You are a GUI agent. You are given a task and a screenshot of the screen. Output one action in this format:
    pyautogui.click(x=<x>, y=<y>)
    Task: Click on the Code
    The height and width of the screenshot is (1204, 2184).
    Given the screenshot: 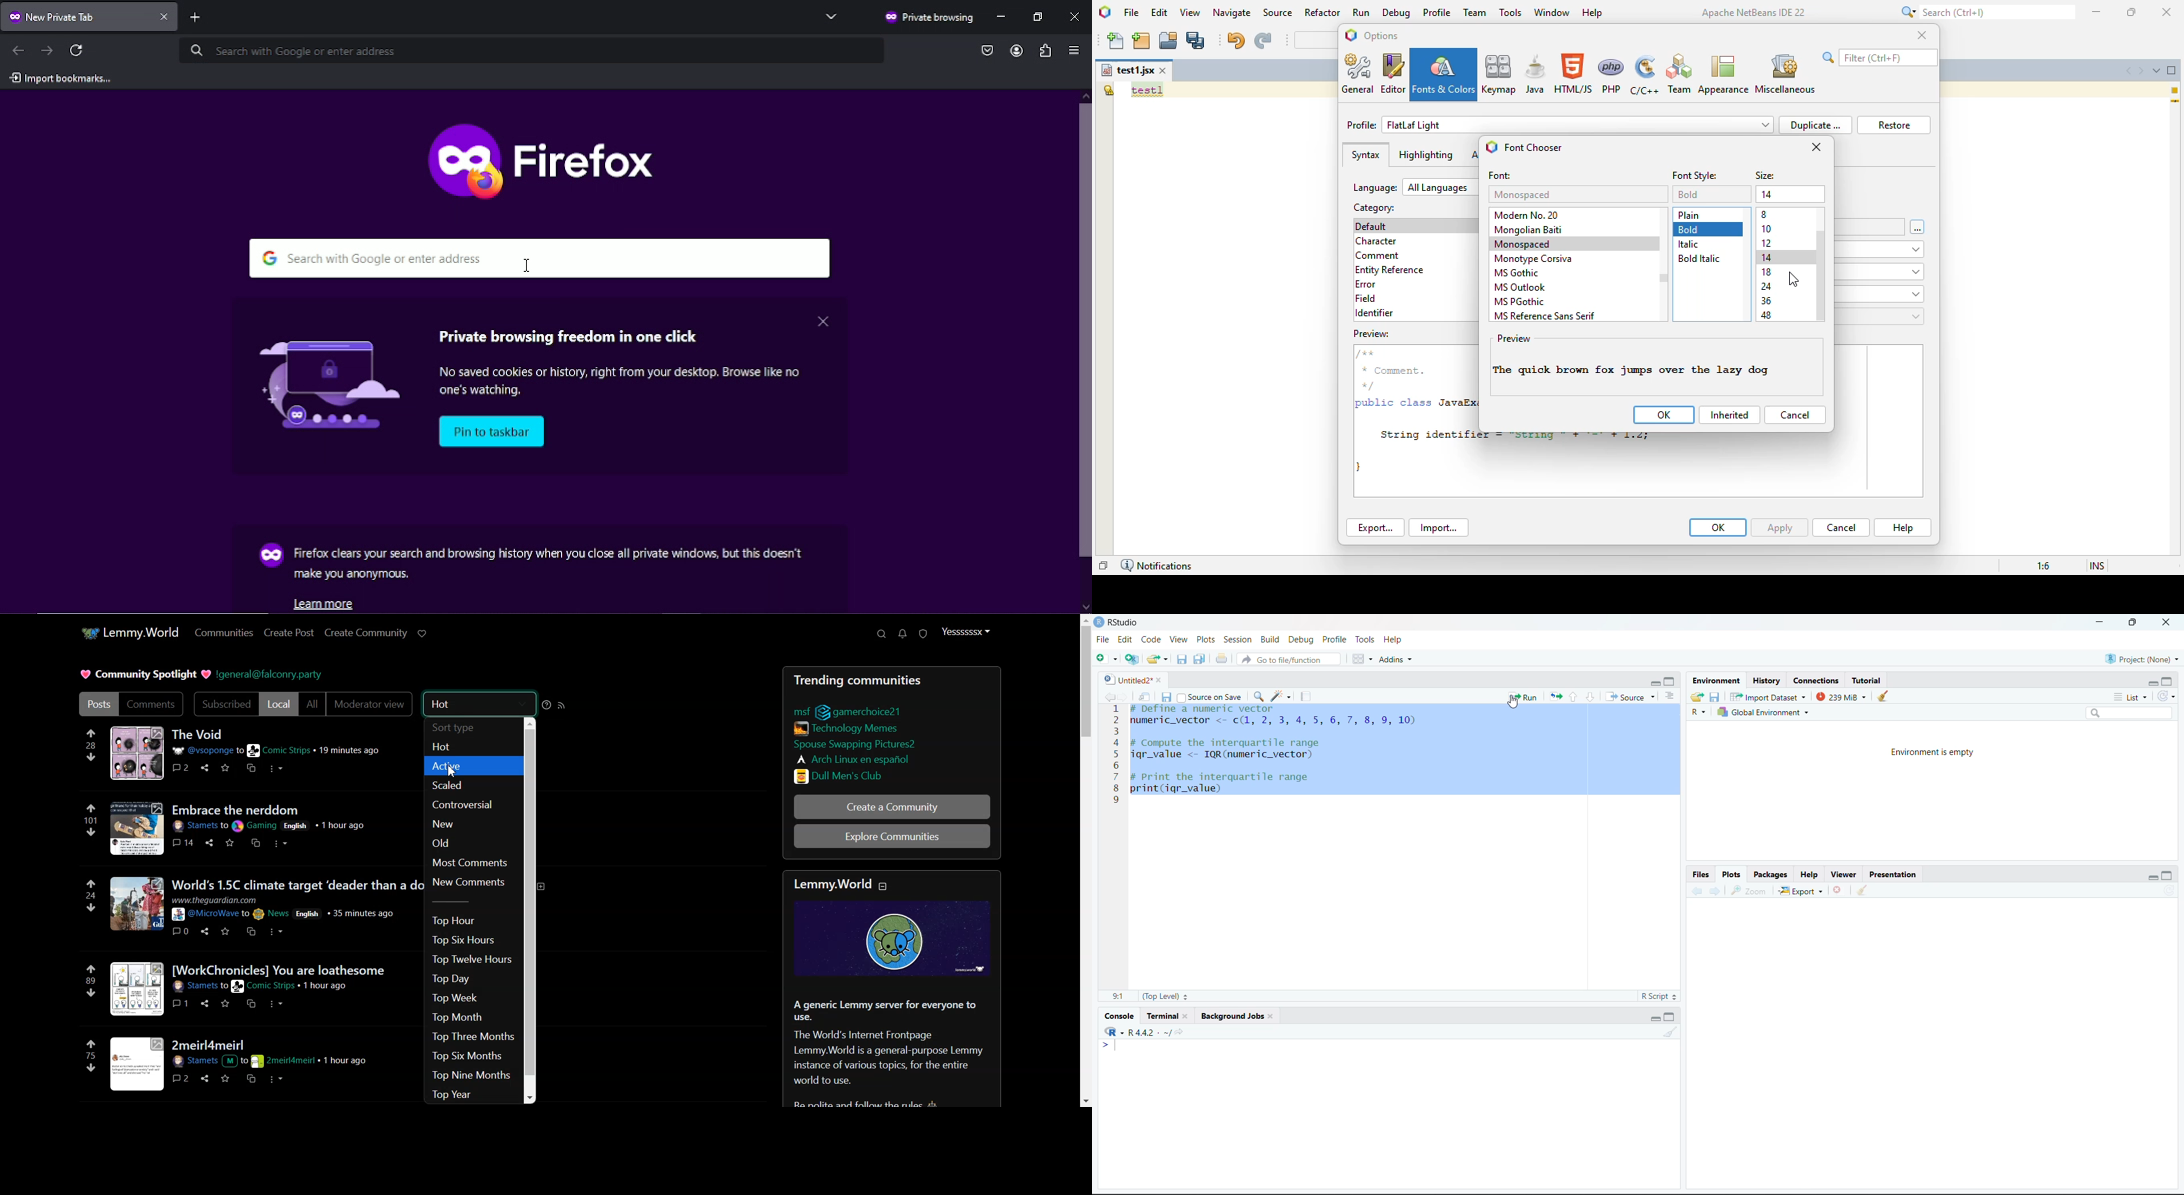 What is the action you would take?
    pyautogui.click(x=1153, y=638)
    